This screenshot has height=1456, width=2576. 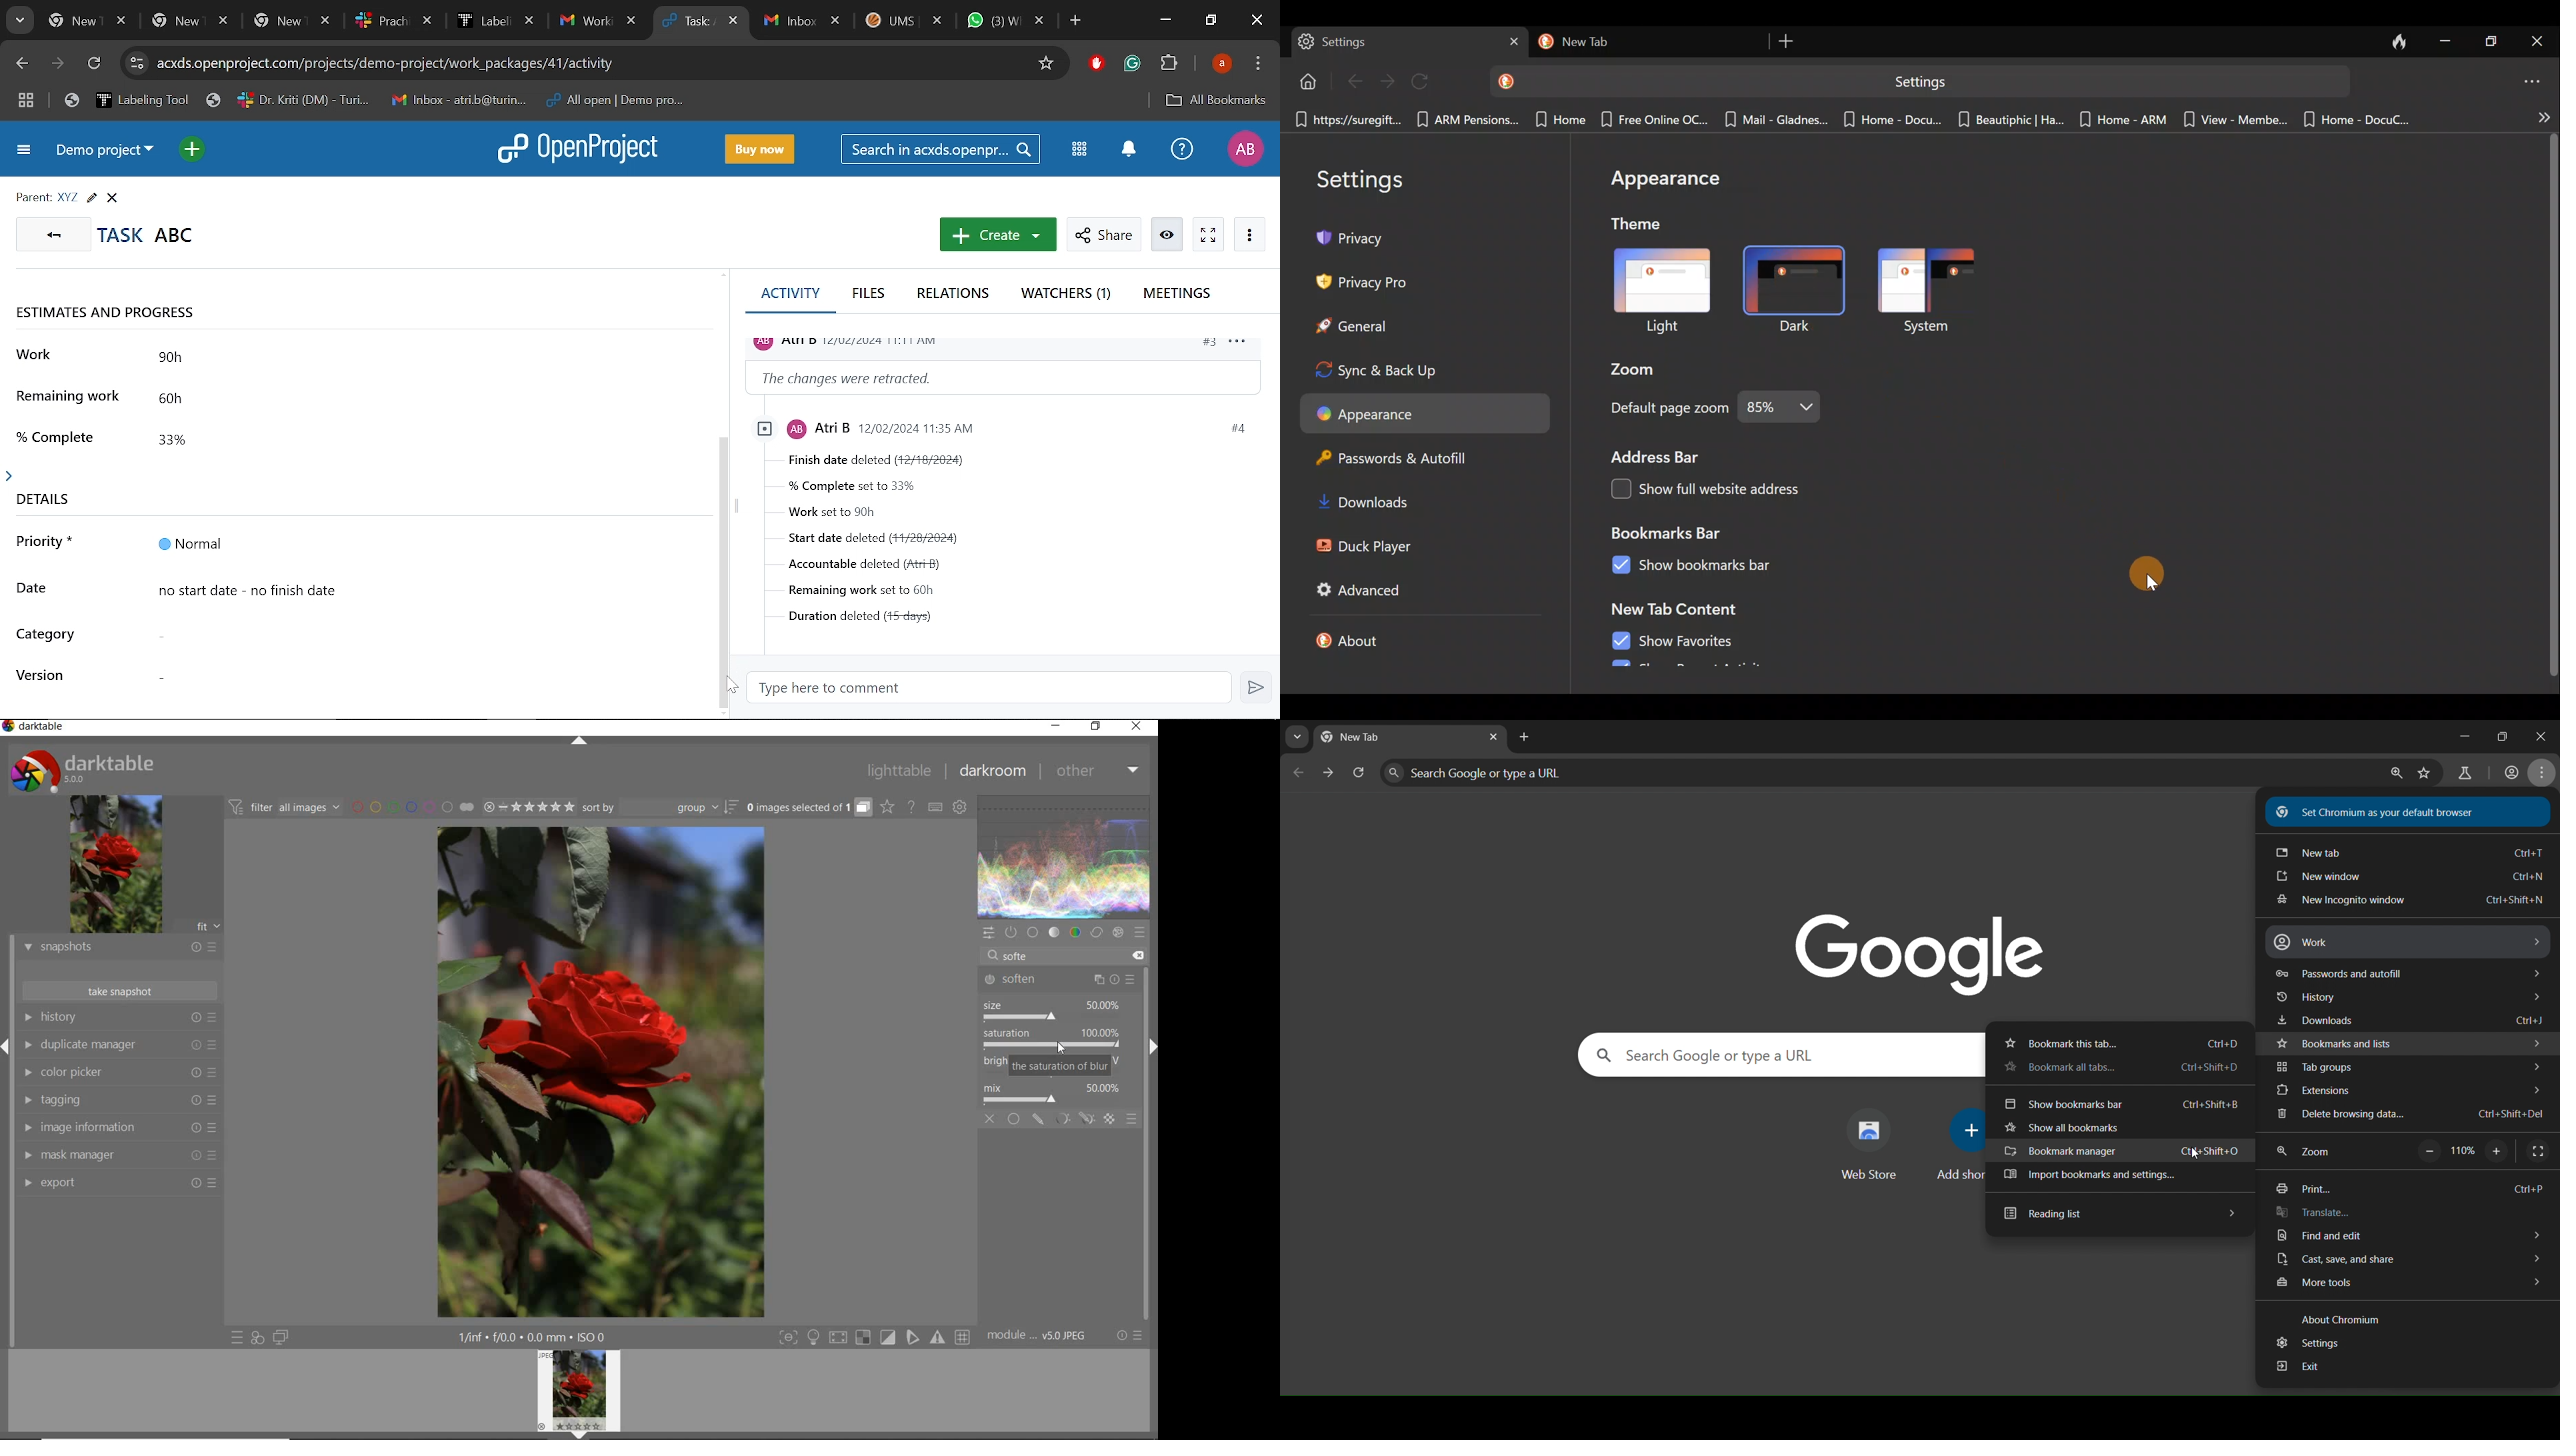 What do you see at coordinates (1255, 687) in the screenshot?
I see `Send` at bounding box center [1255, 687].